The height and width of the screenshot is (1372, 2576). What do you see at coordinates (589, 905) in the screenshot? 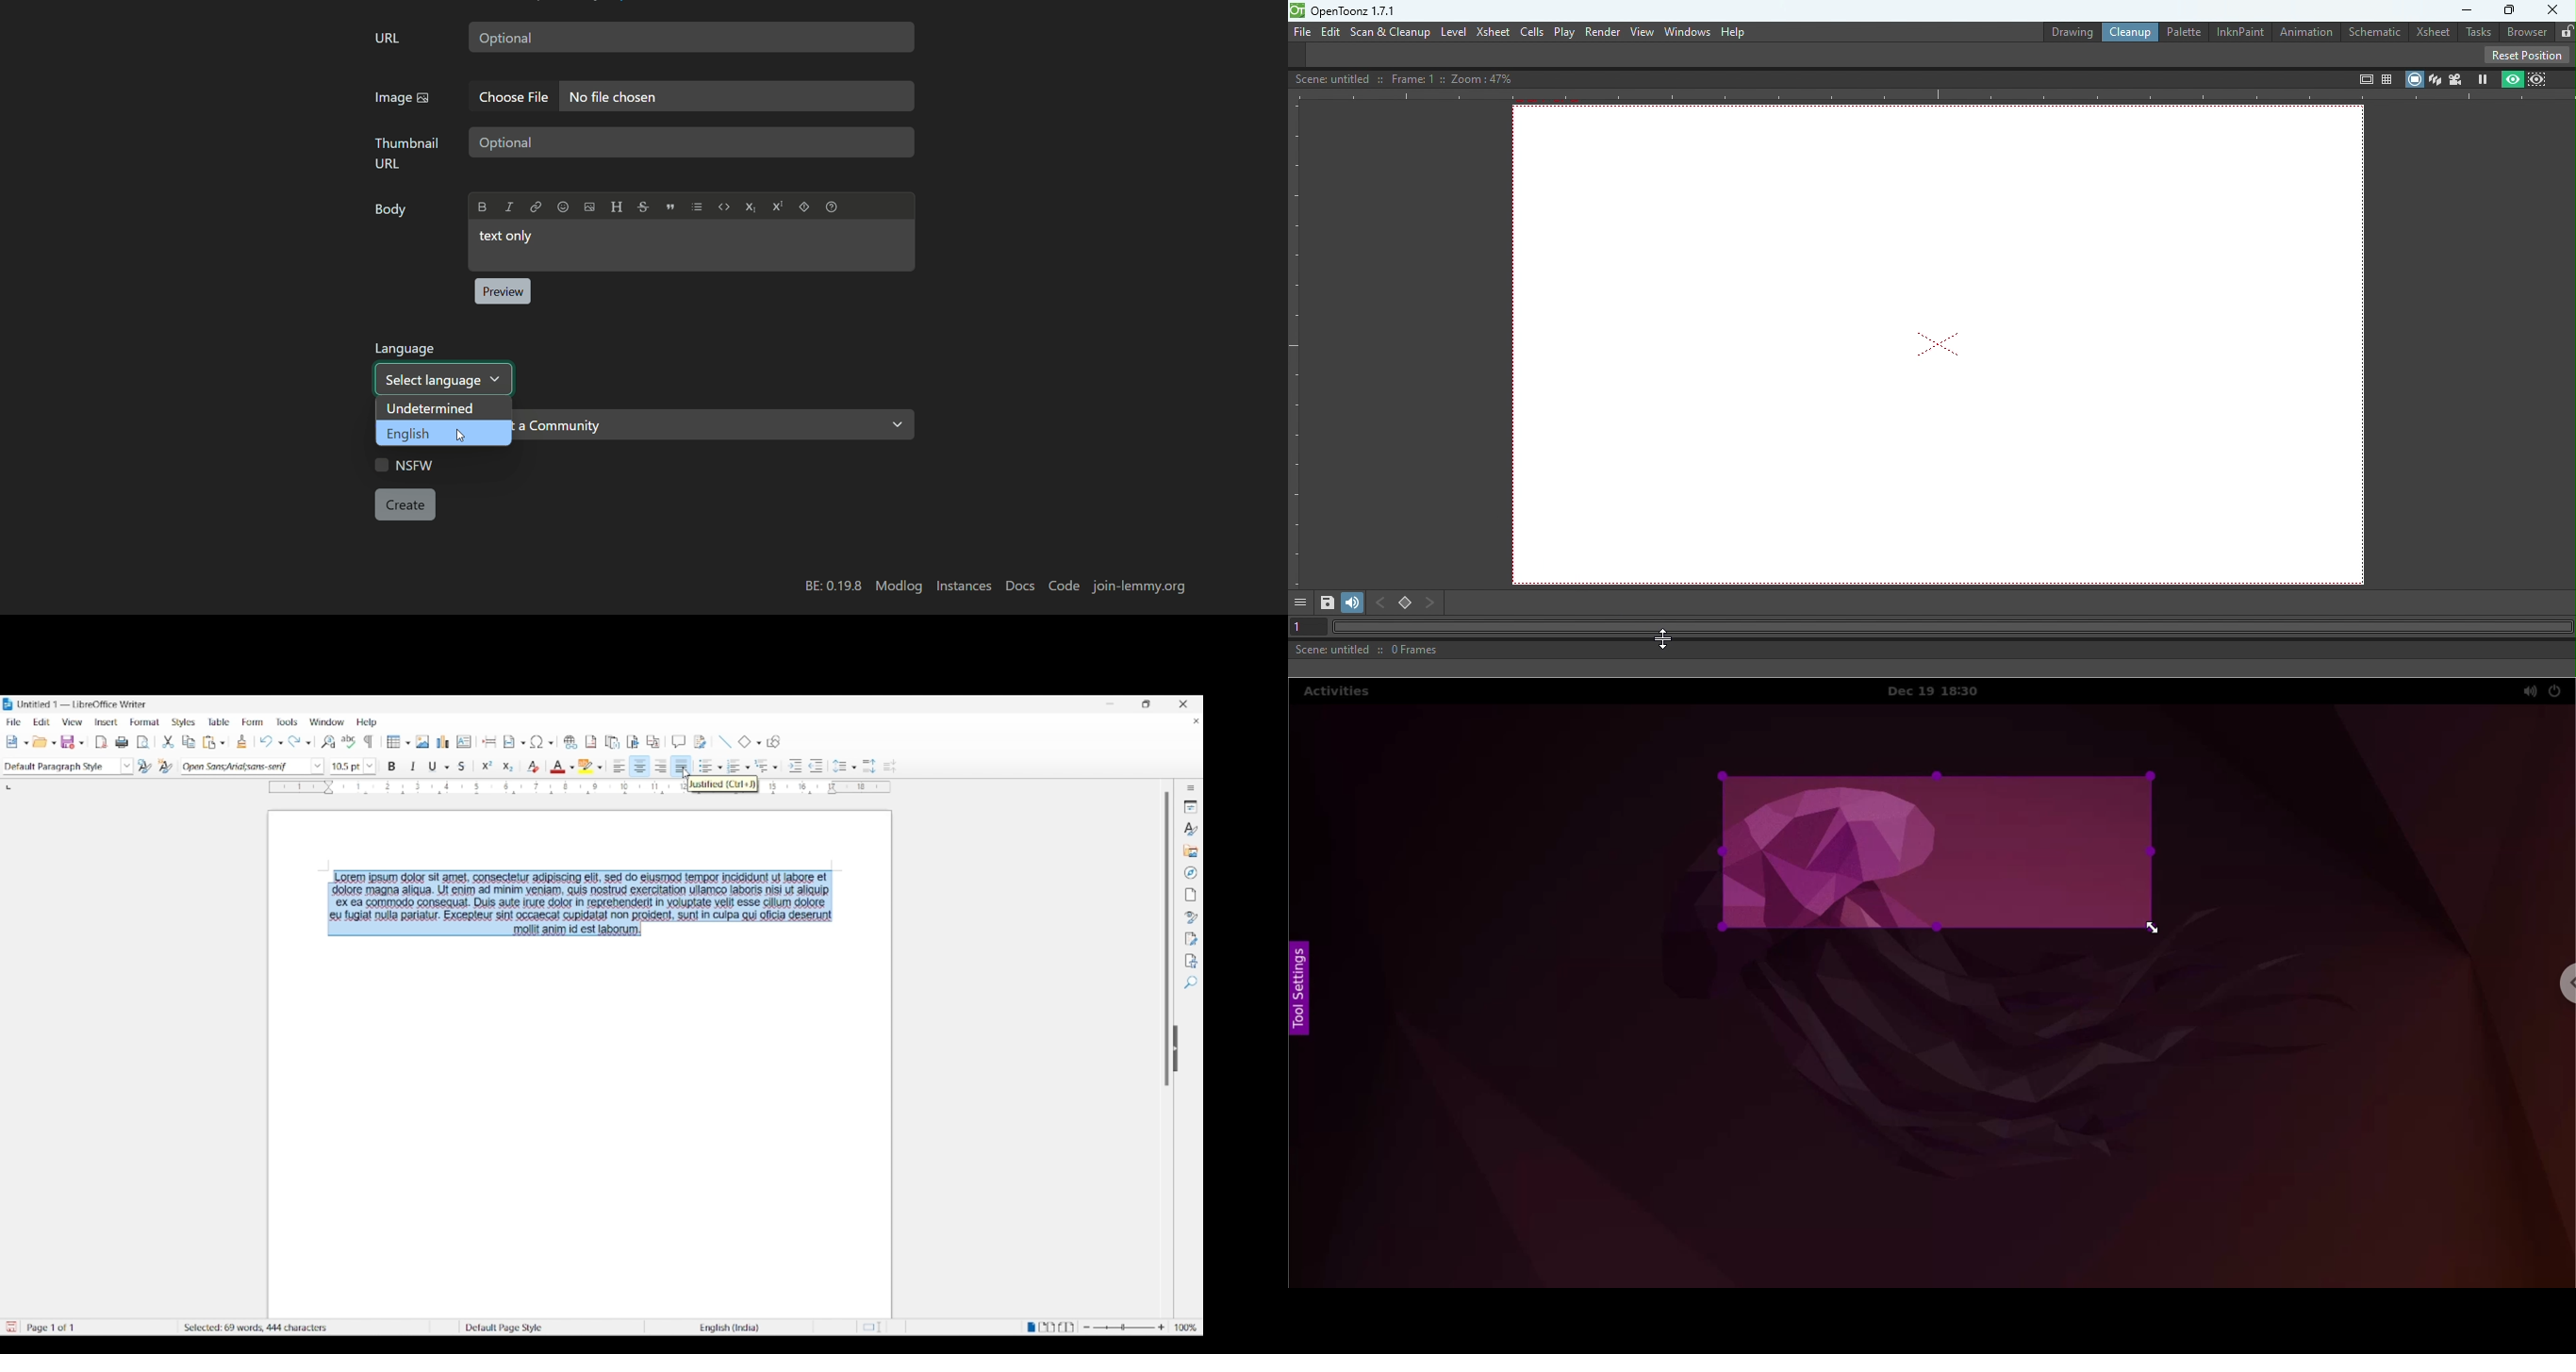
I see `Lorem ipsum dolor sit ames, consectetur agipiscing elif, sed do eiusmod tempor incigidunt uf labore et
dolore magna aliqua. Ut enim ad minim veniam, quis nostrud exercitation ullameo labors nisi ut aliquip
ex ea commodo consequat. Duis aute irre dolor in reprehendexi! in yoluptate velit esse cillum dolore
eu fugiat nulla pariatur. Excepleur sint occaecal cupidatal non projdent, sunt in culpa qui oficia deserunt

mollit anim id est laborum.` at bounding box center [589, 905].